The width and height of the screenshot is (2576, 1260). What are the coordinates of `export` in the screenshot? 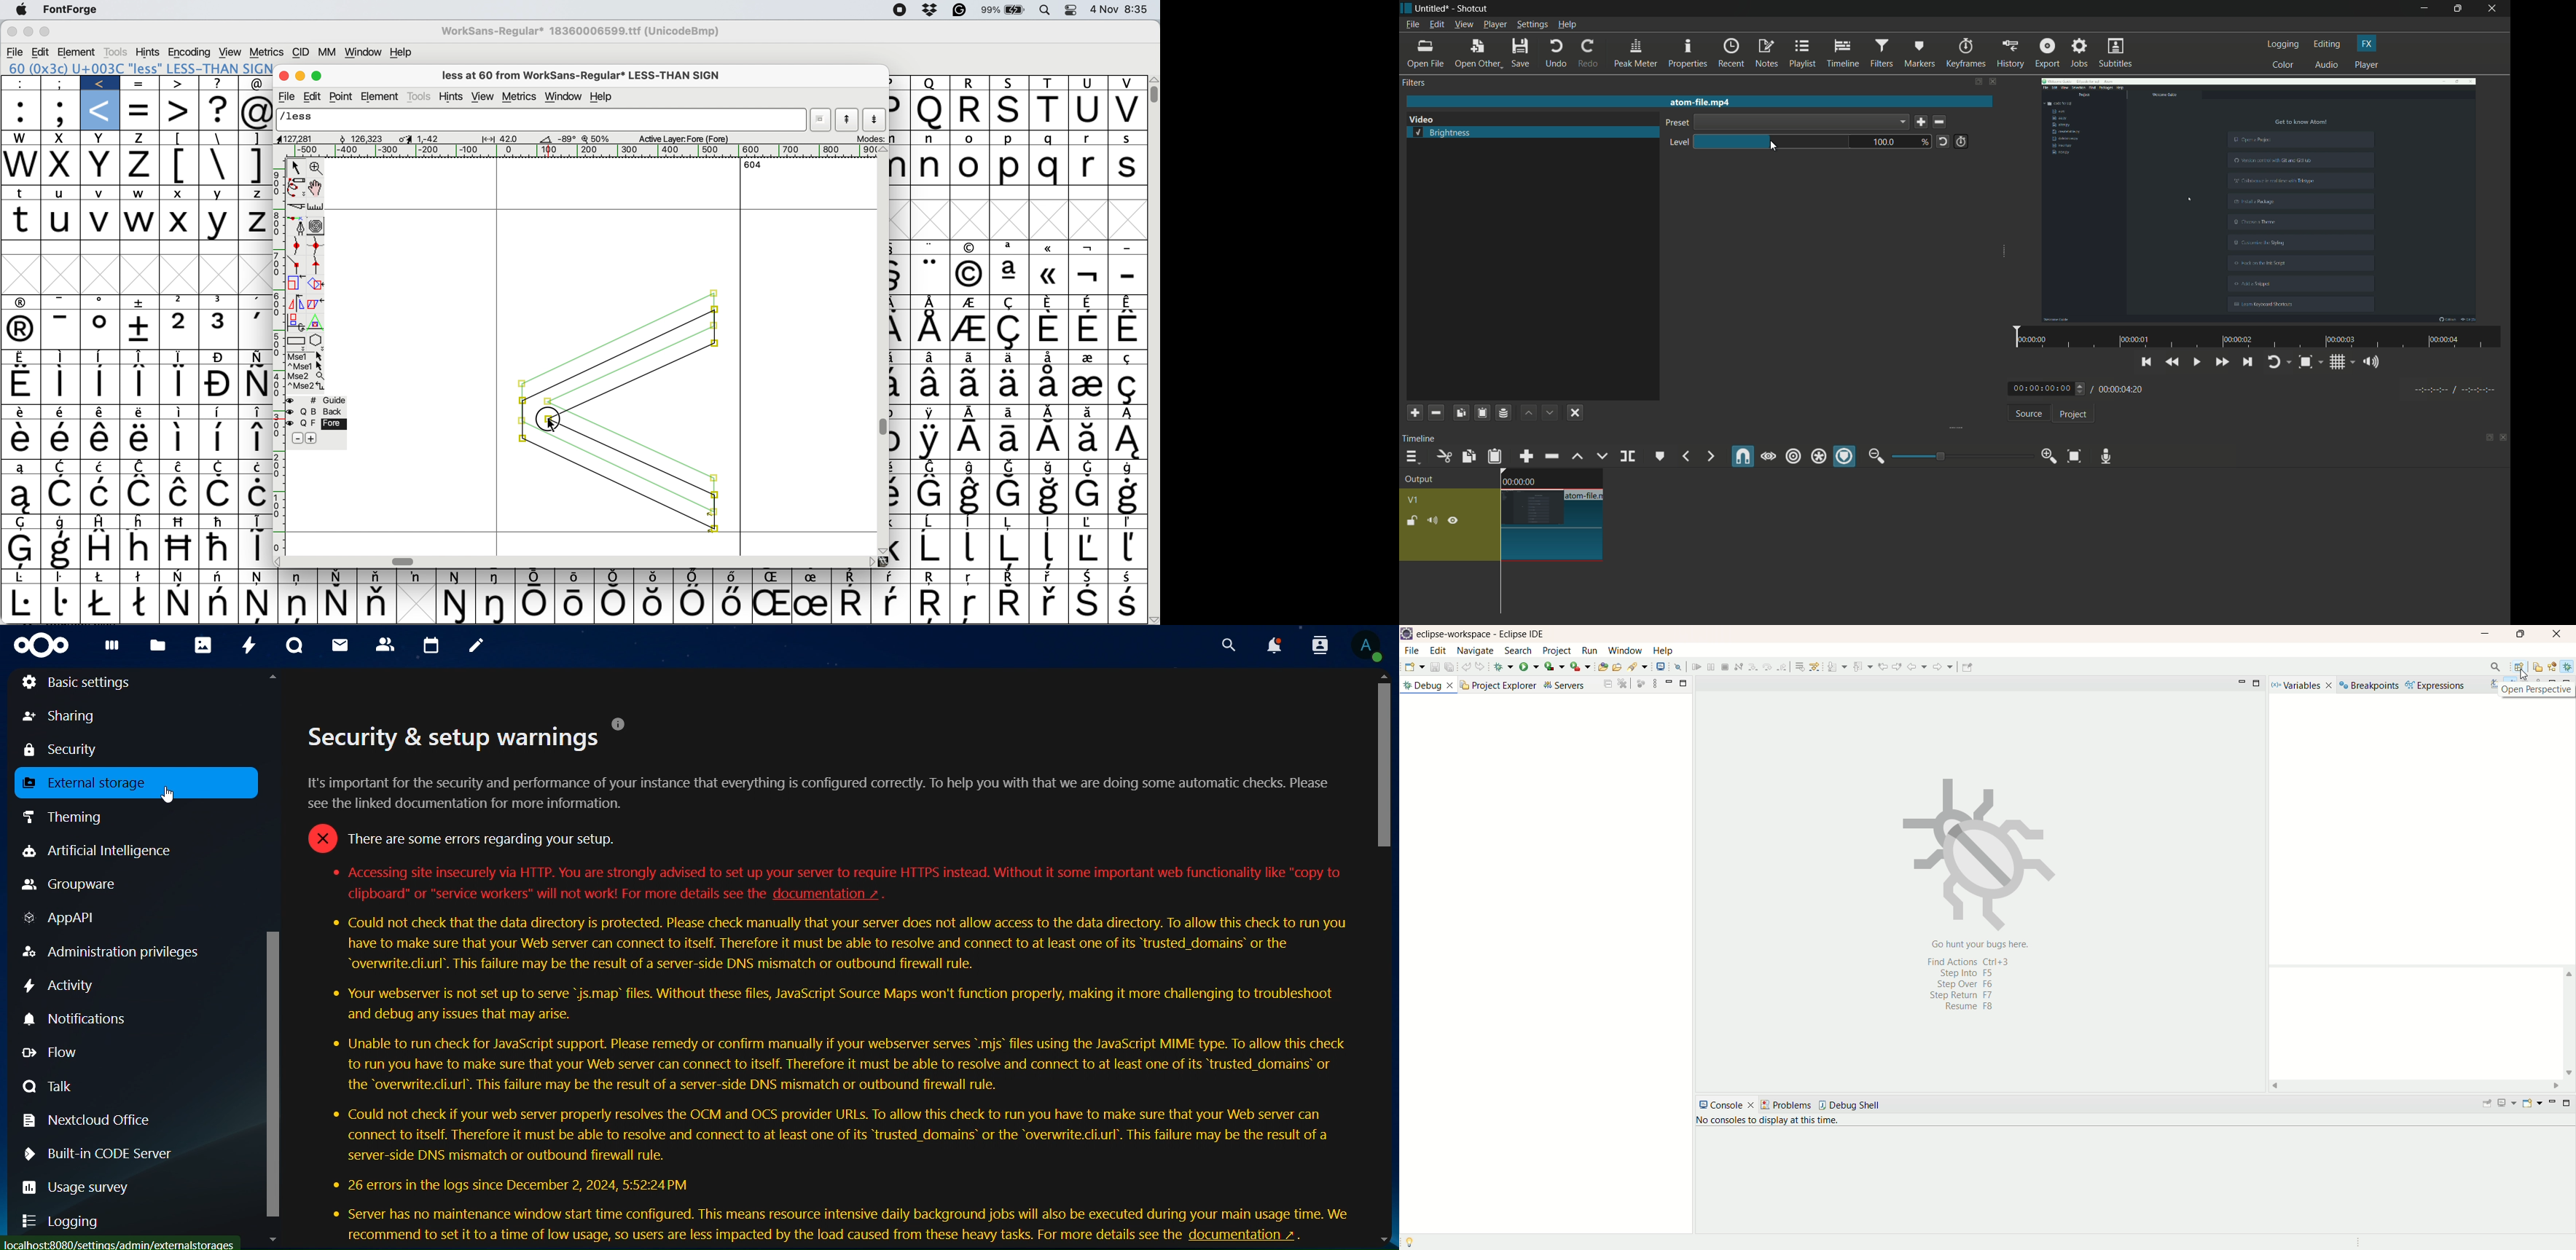 It's located at (2046, 53).